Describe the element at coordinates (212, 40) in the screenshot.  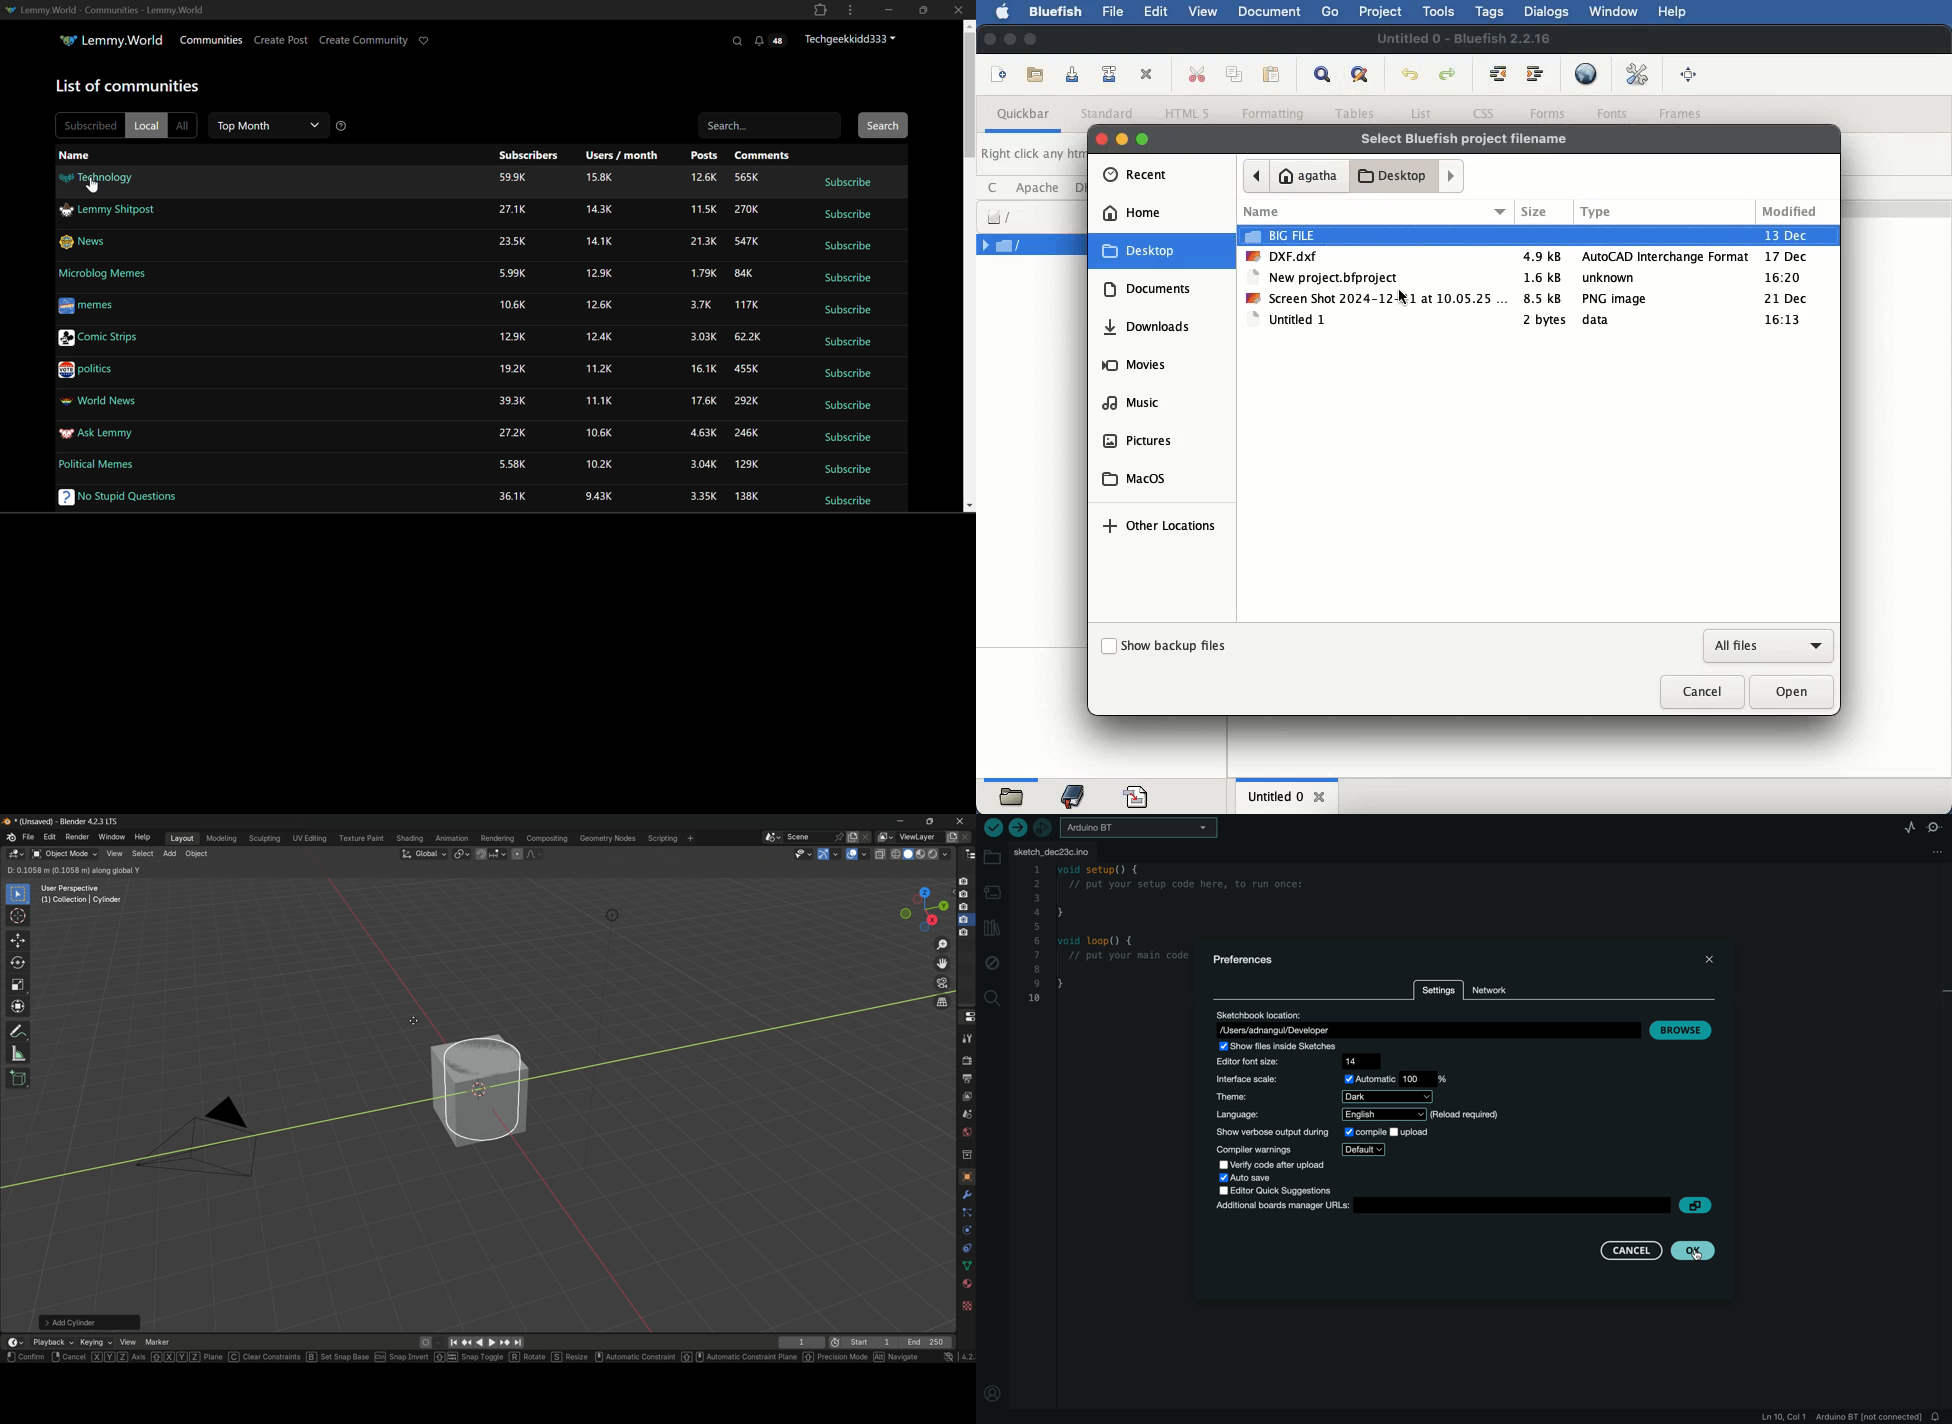
I see `Communities` at that location.